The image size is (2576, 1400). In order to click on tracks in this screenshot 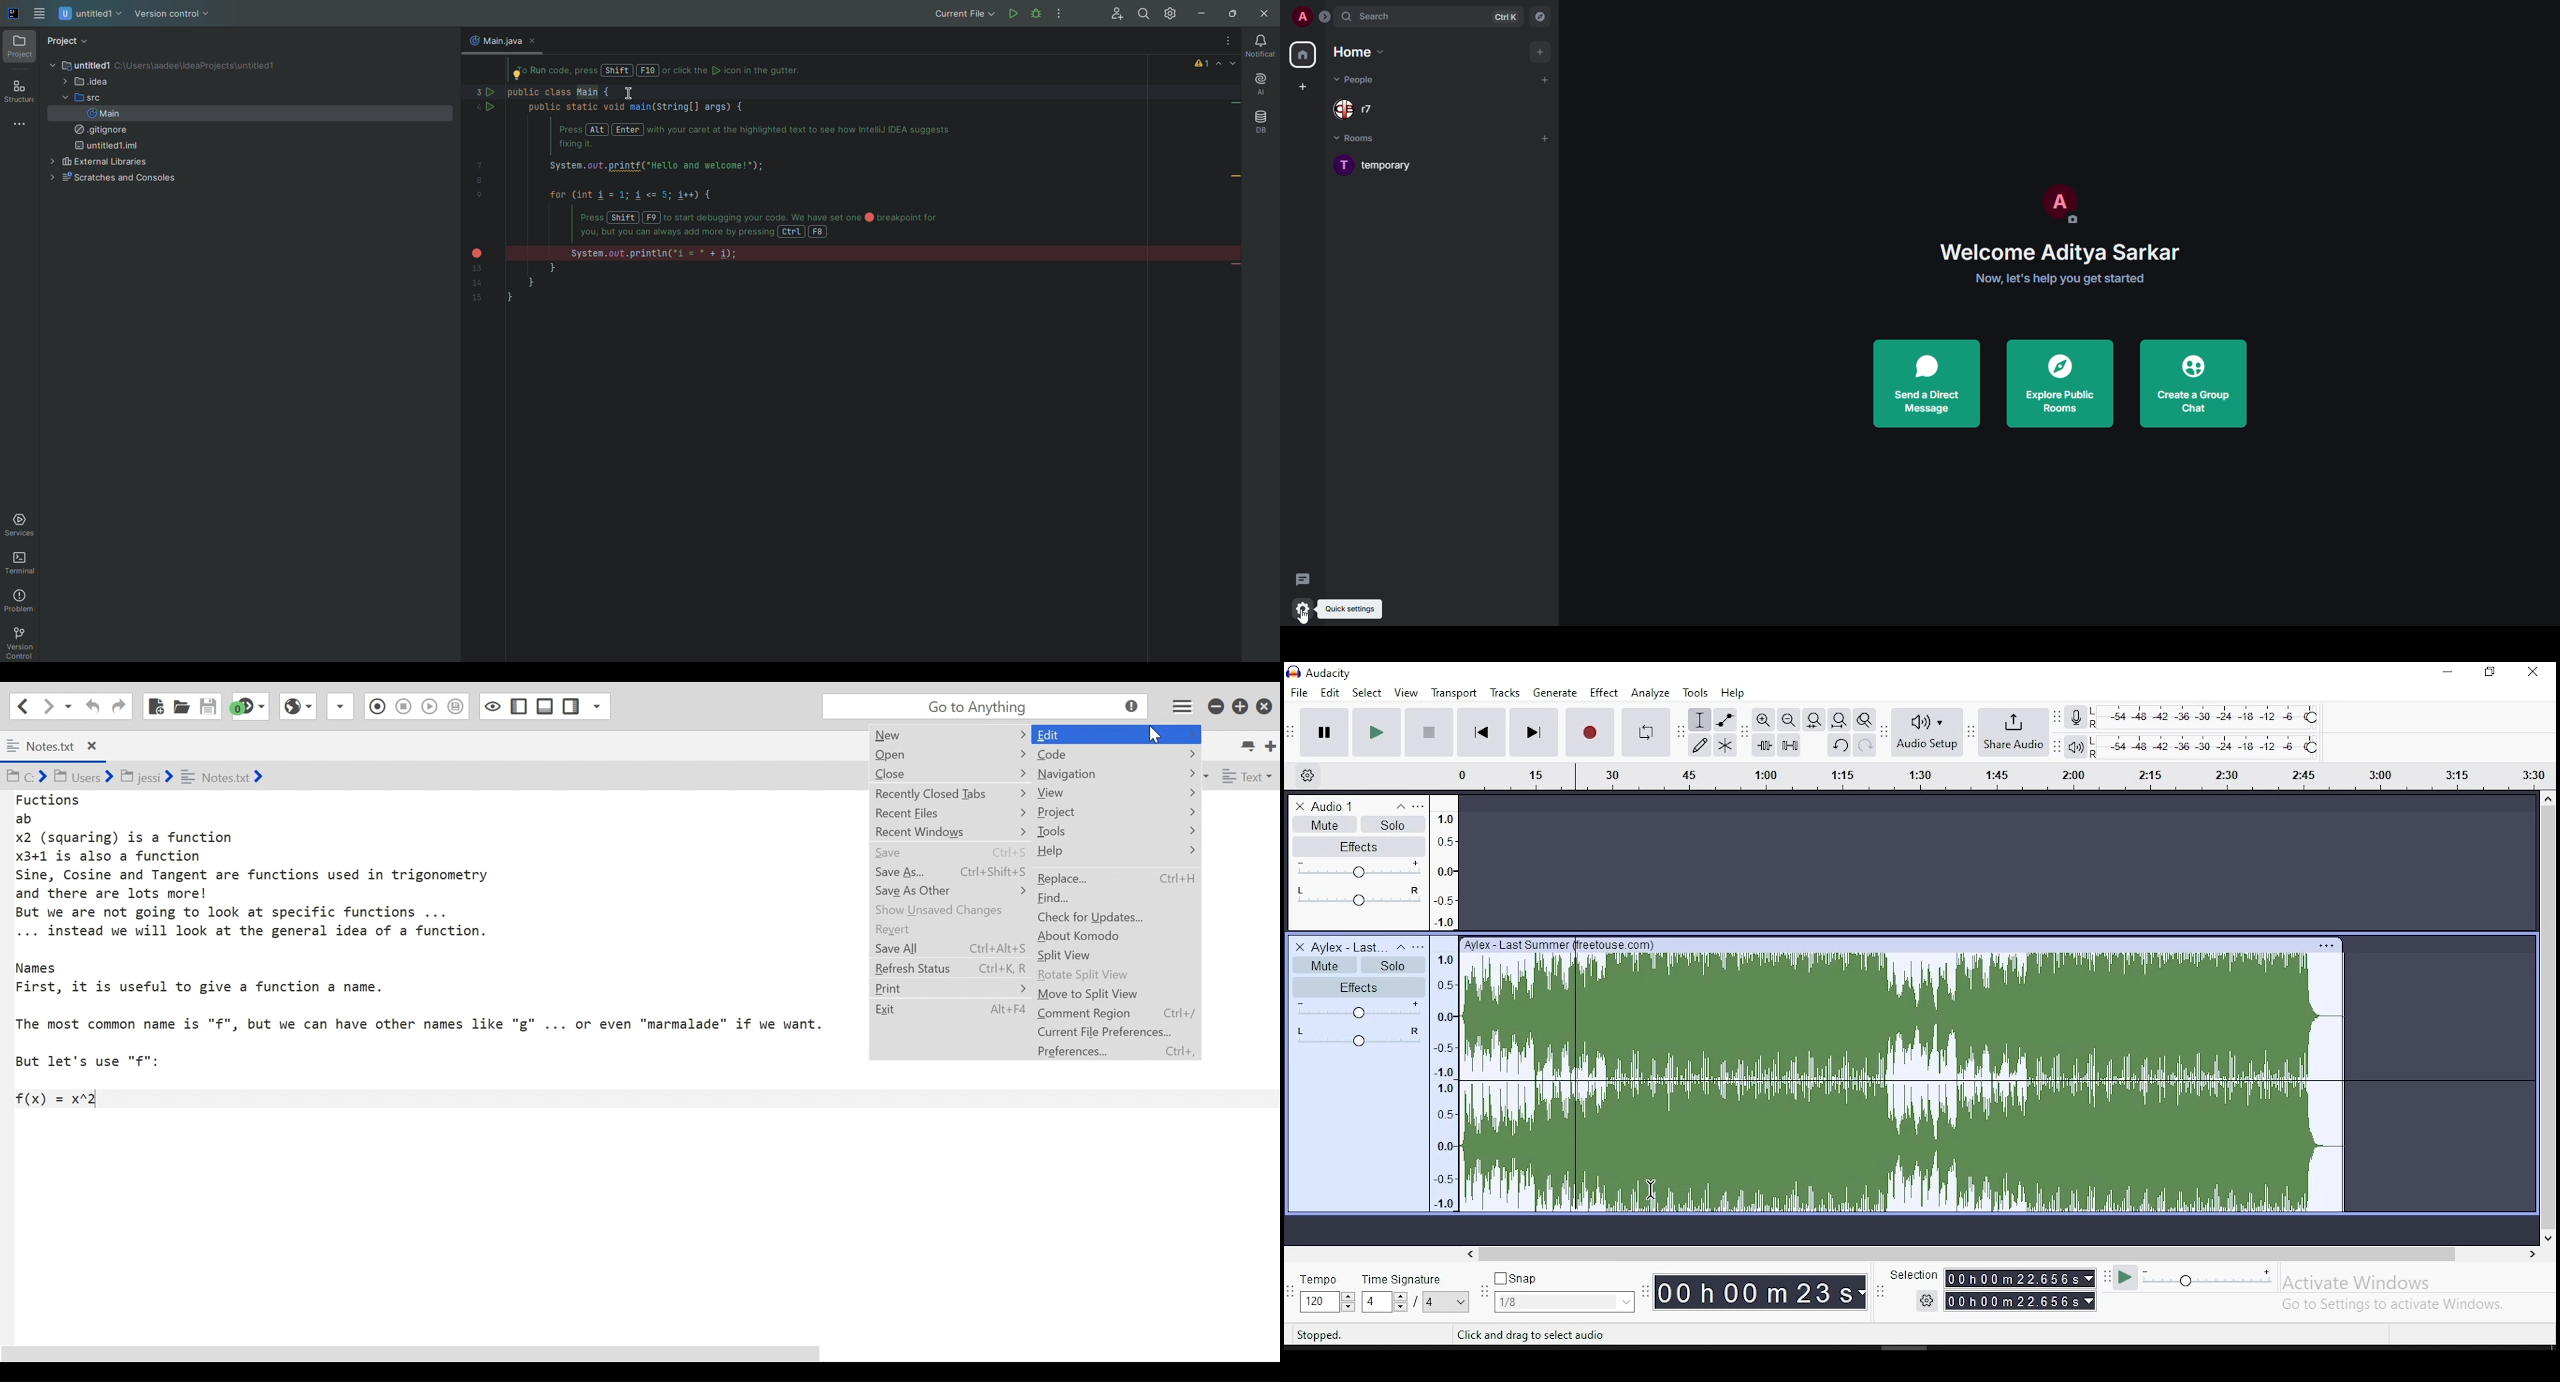, I will do `click(1505, 692)`.